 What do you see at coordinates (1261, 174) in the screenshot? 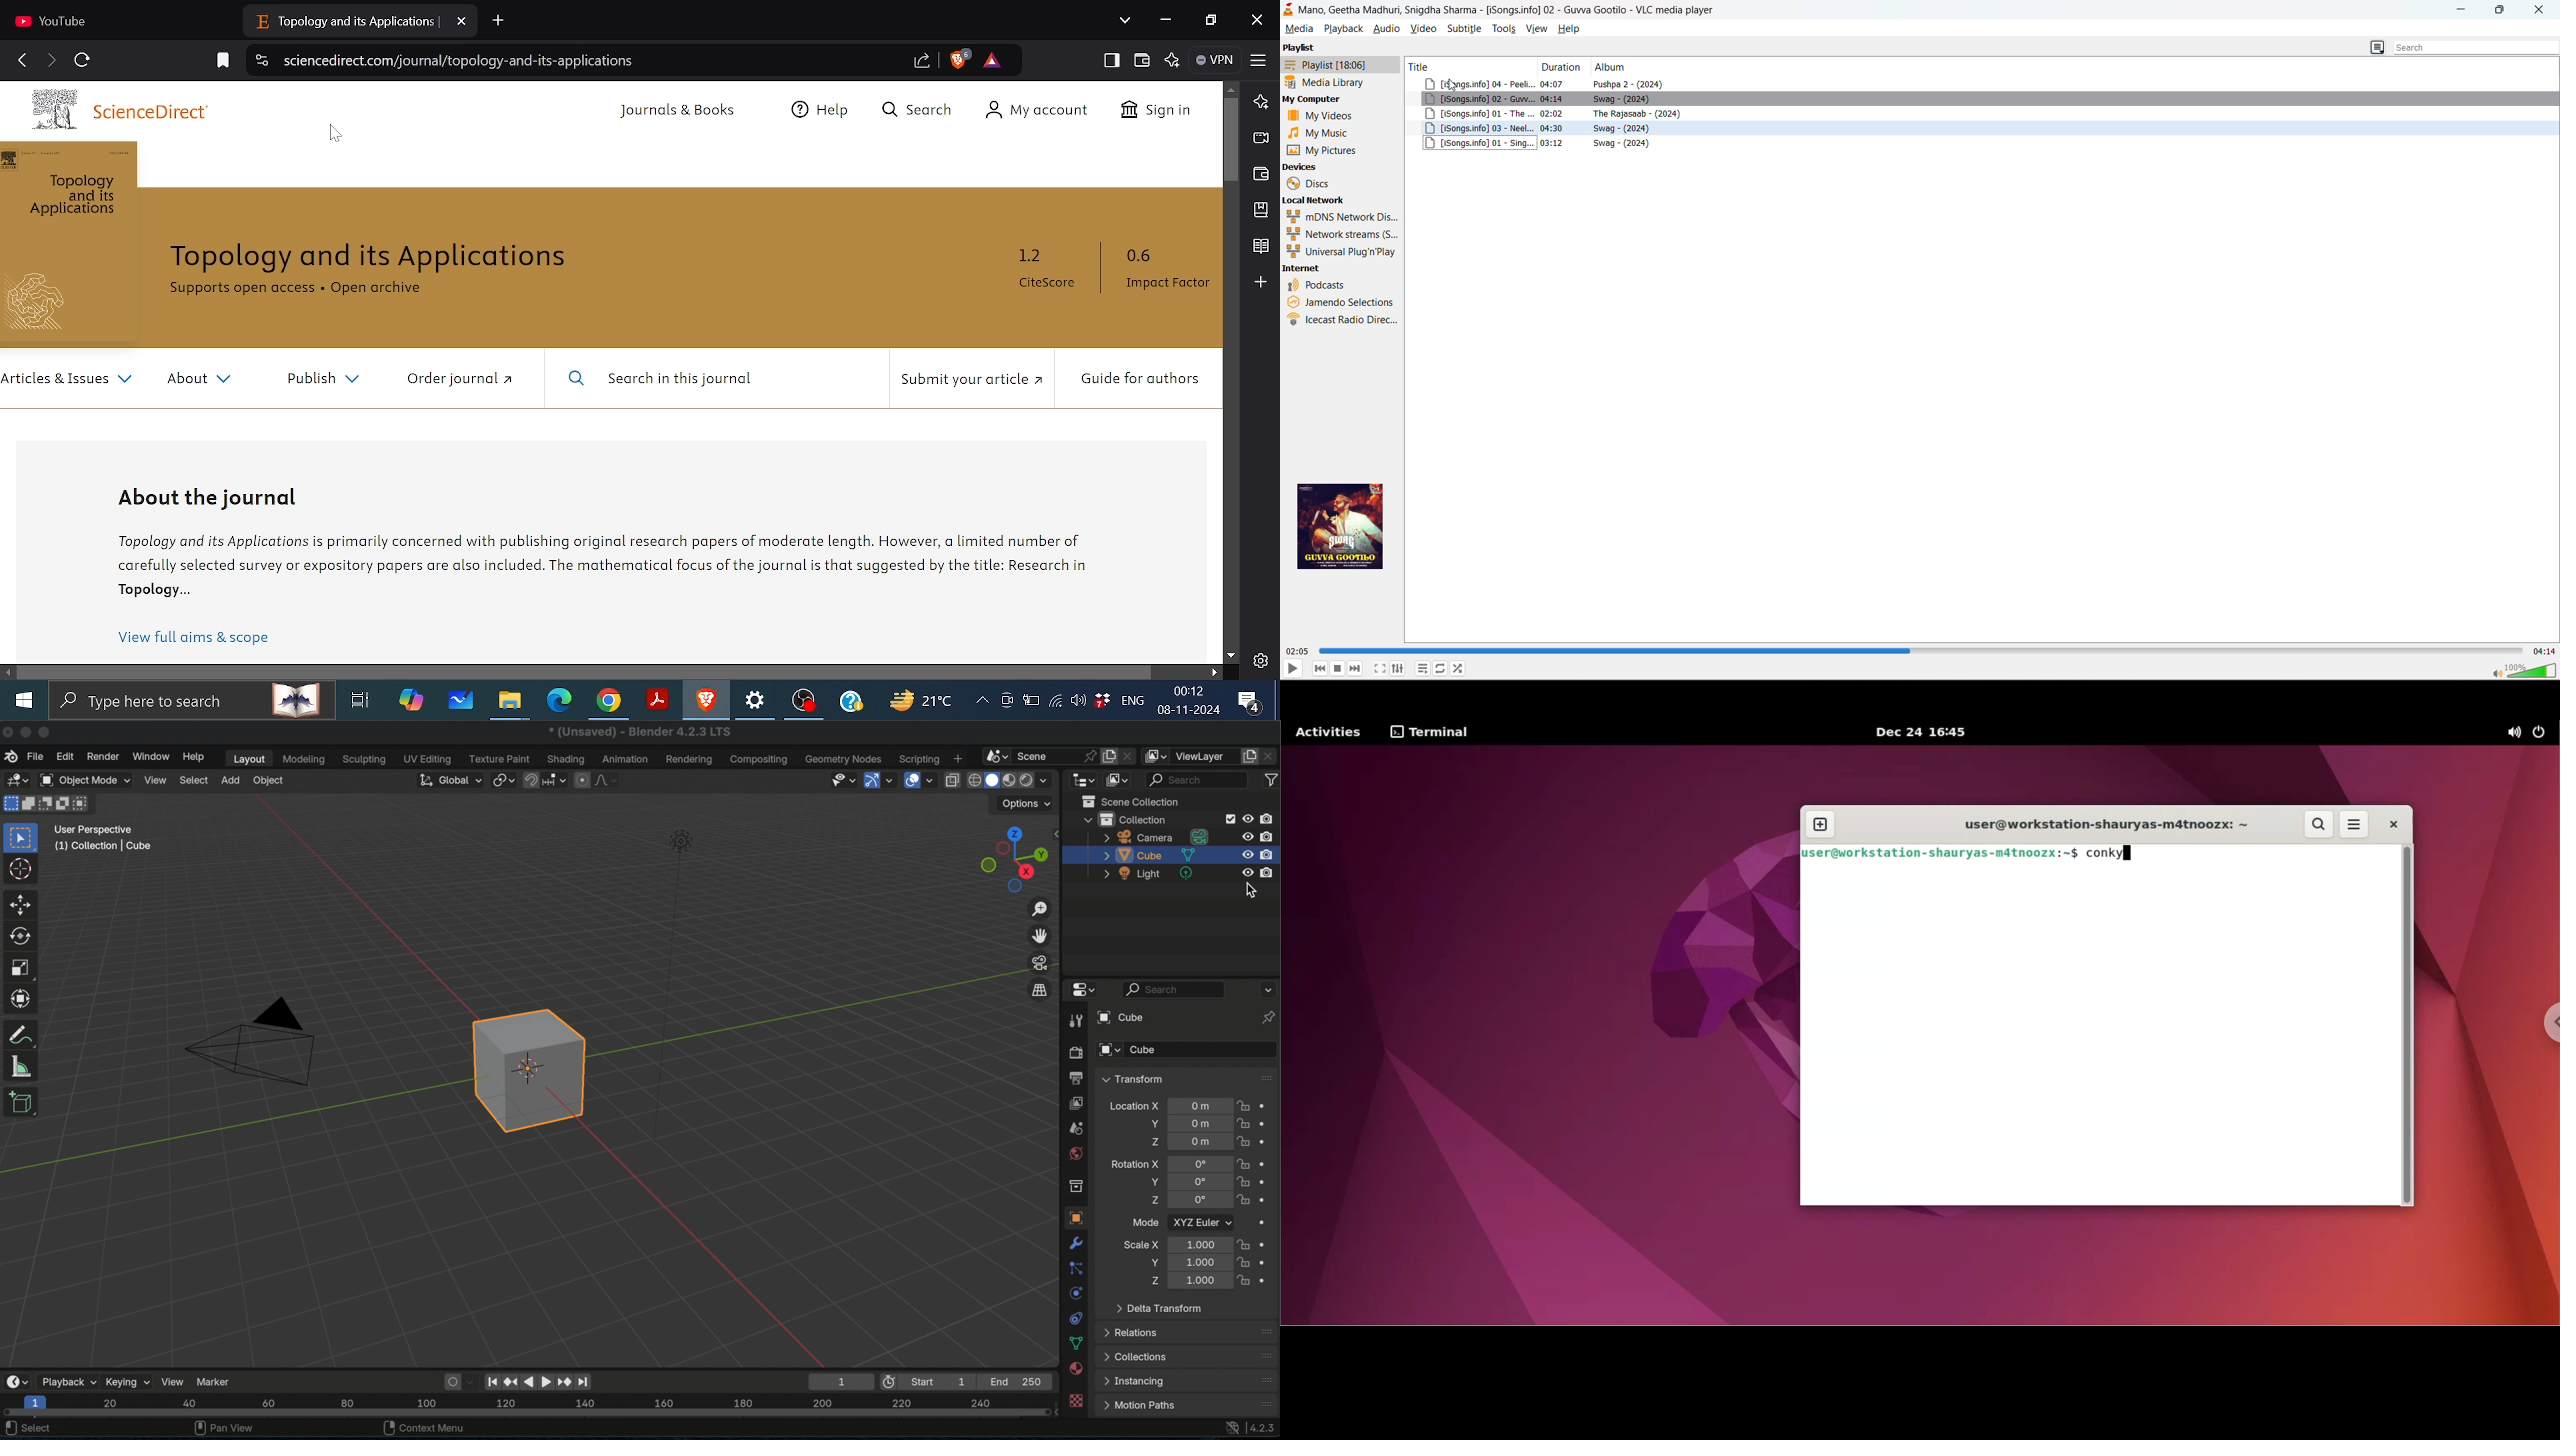
I see `Wallet` at bounding box center [1261, 174].